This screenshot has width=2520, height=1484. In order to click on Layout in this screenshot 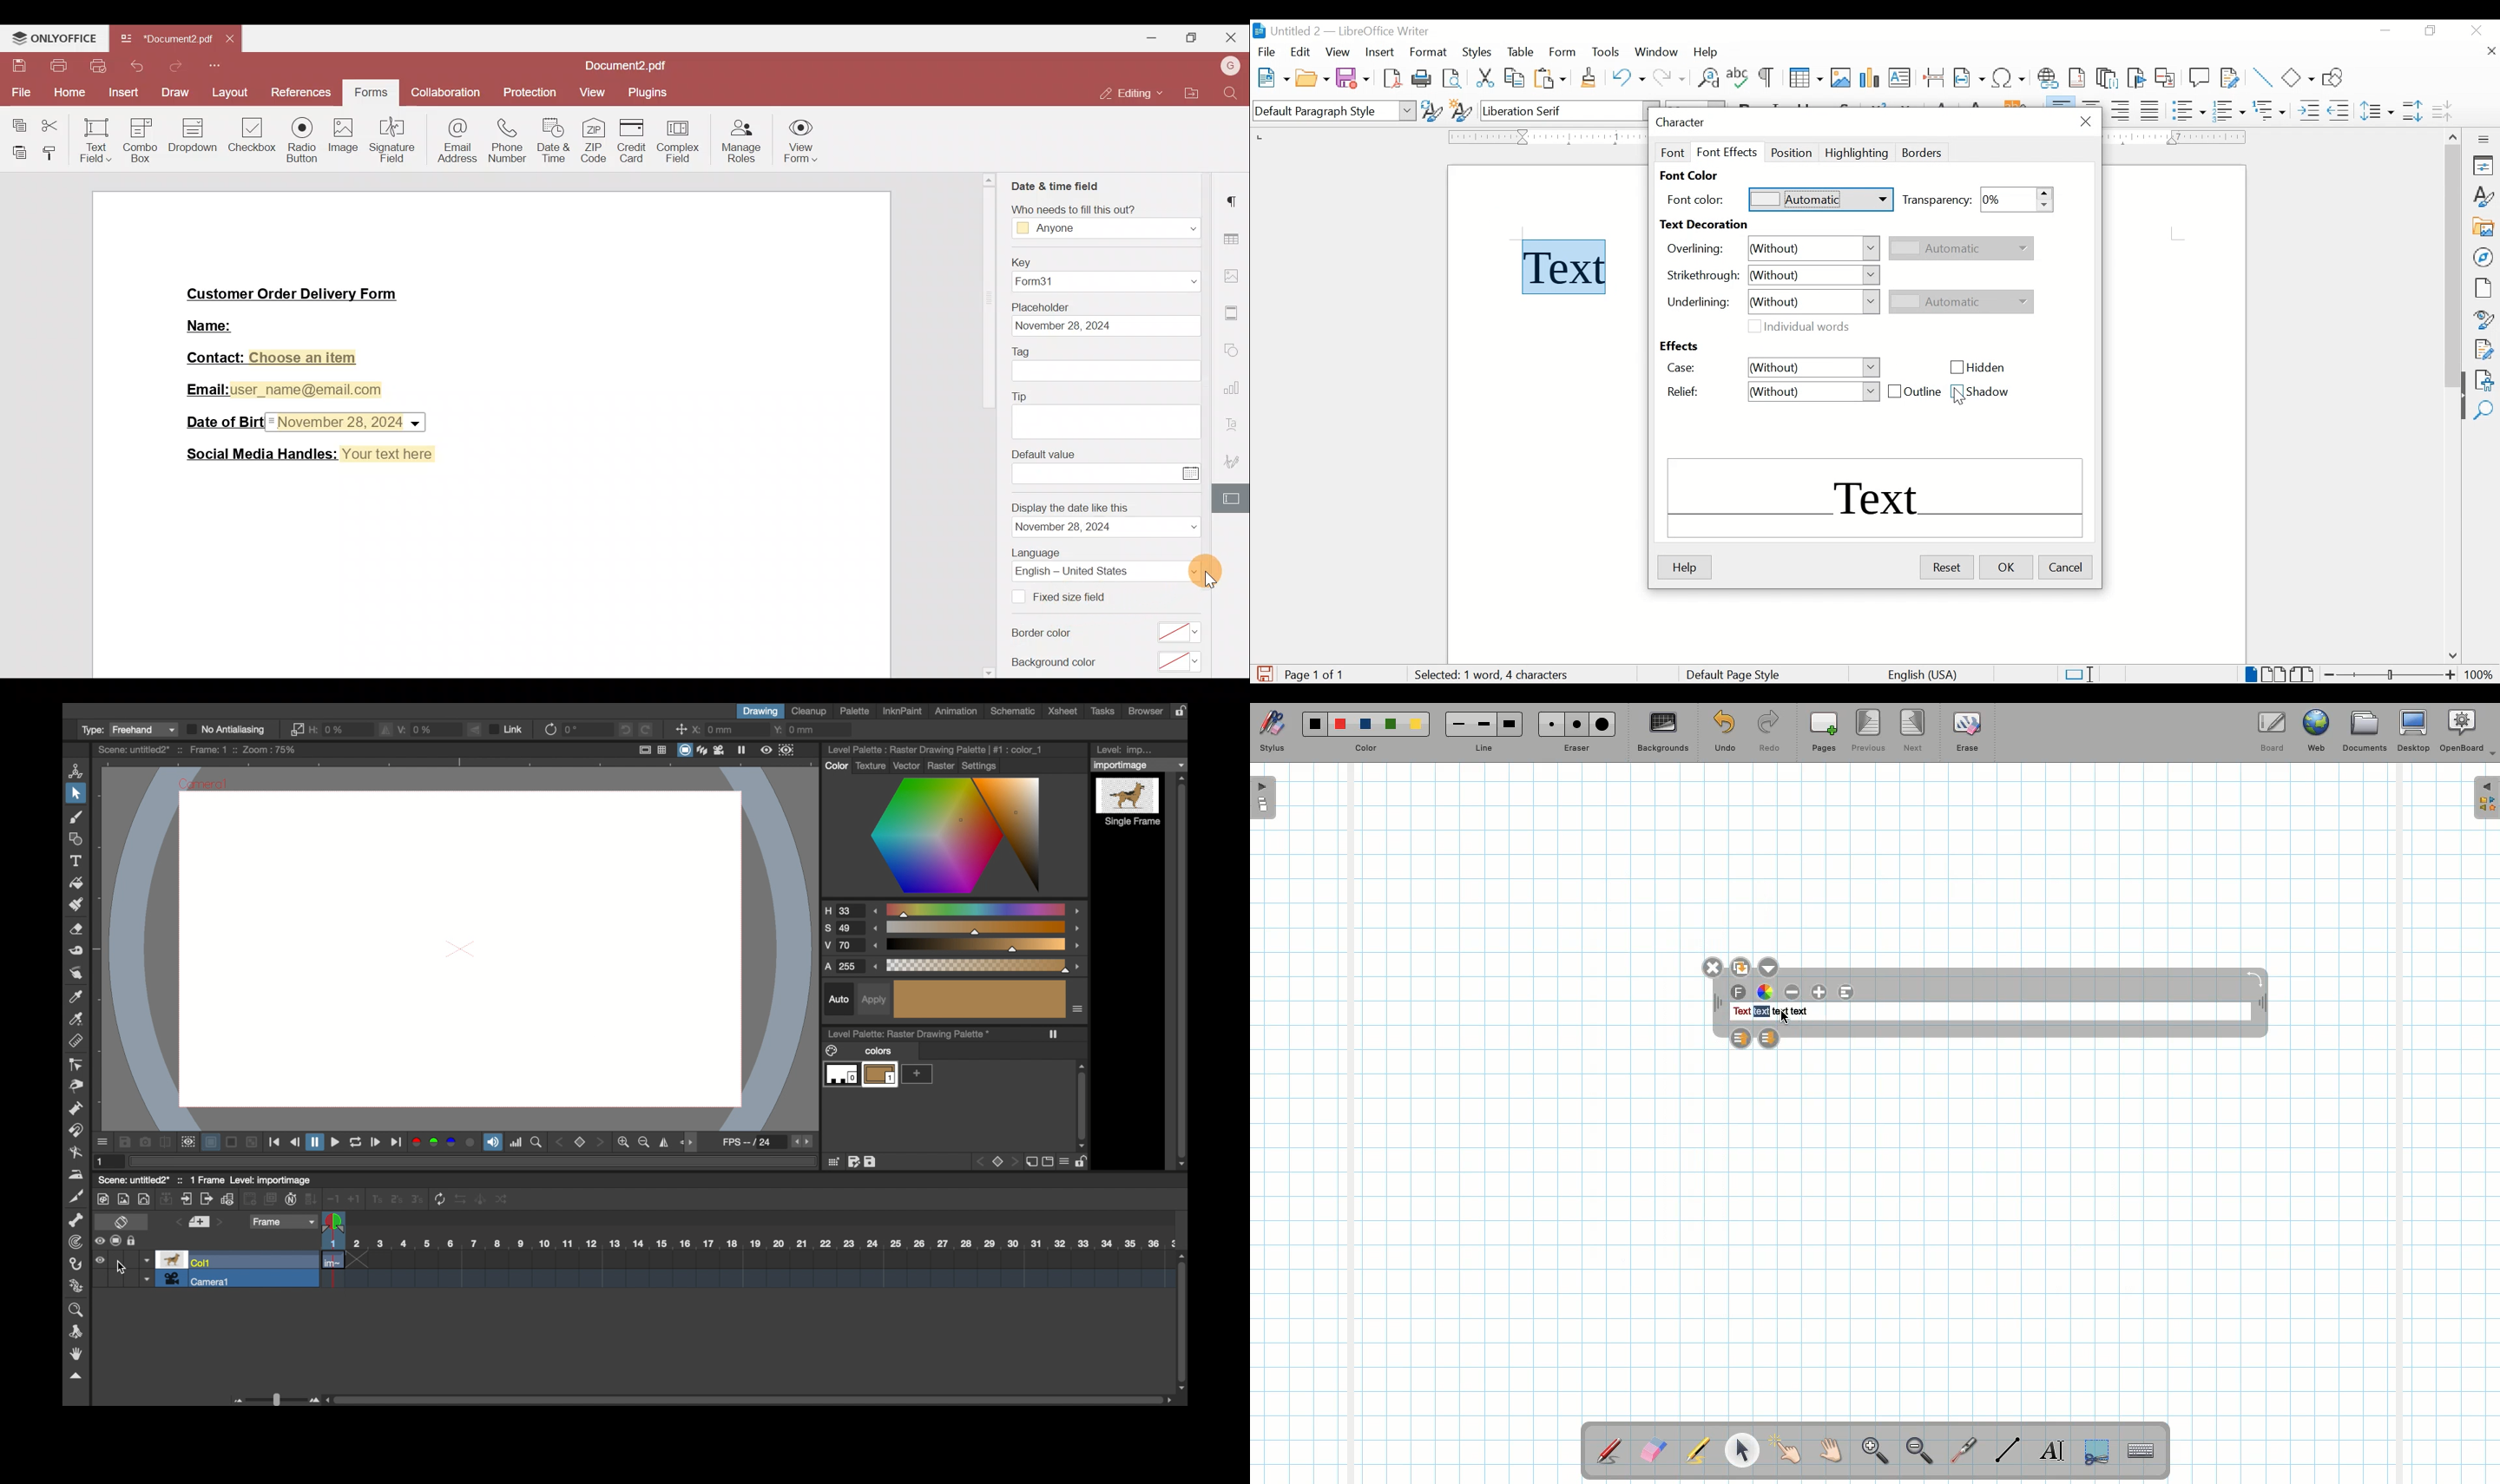, I will do `click(231, 95)`.